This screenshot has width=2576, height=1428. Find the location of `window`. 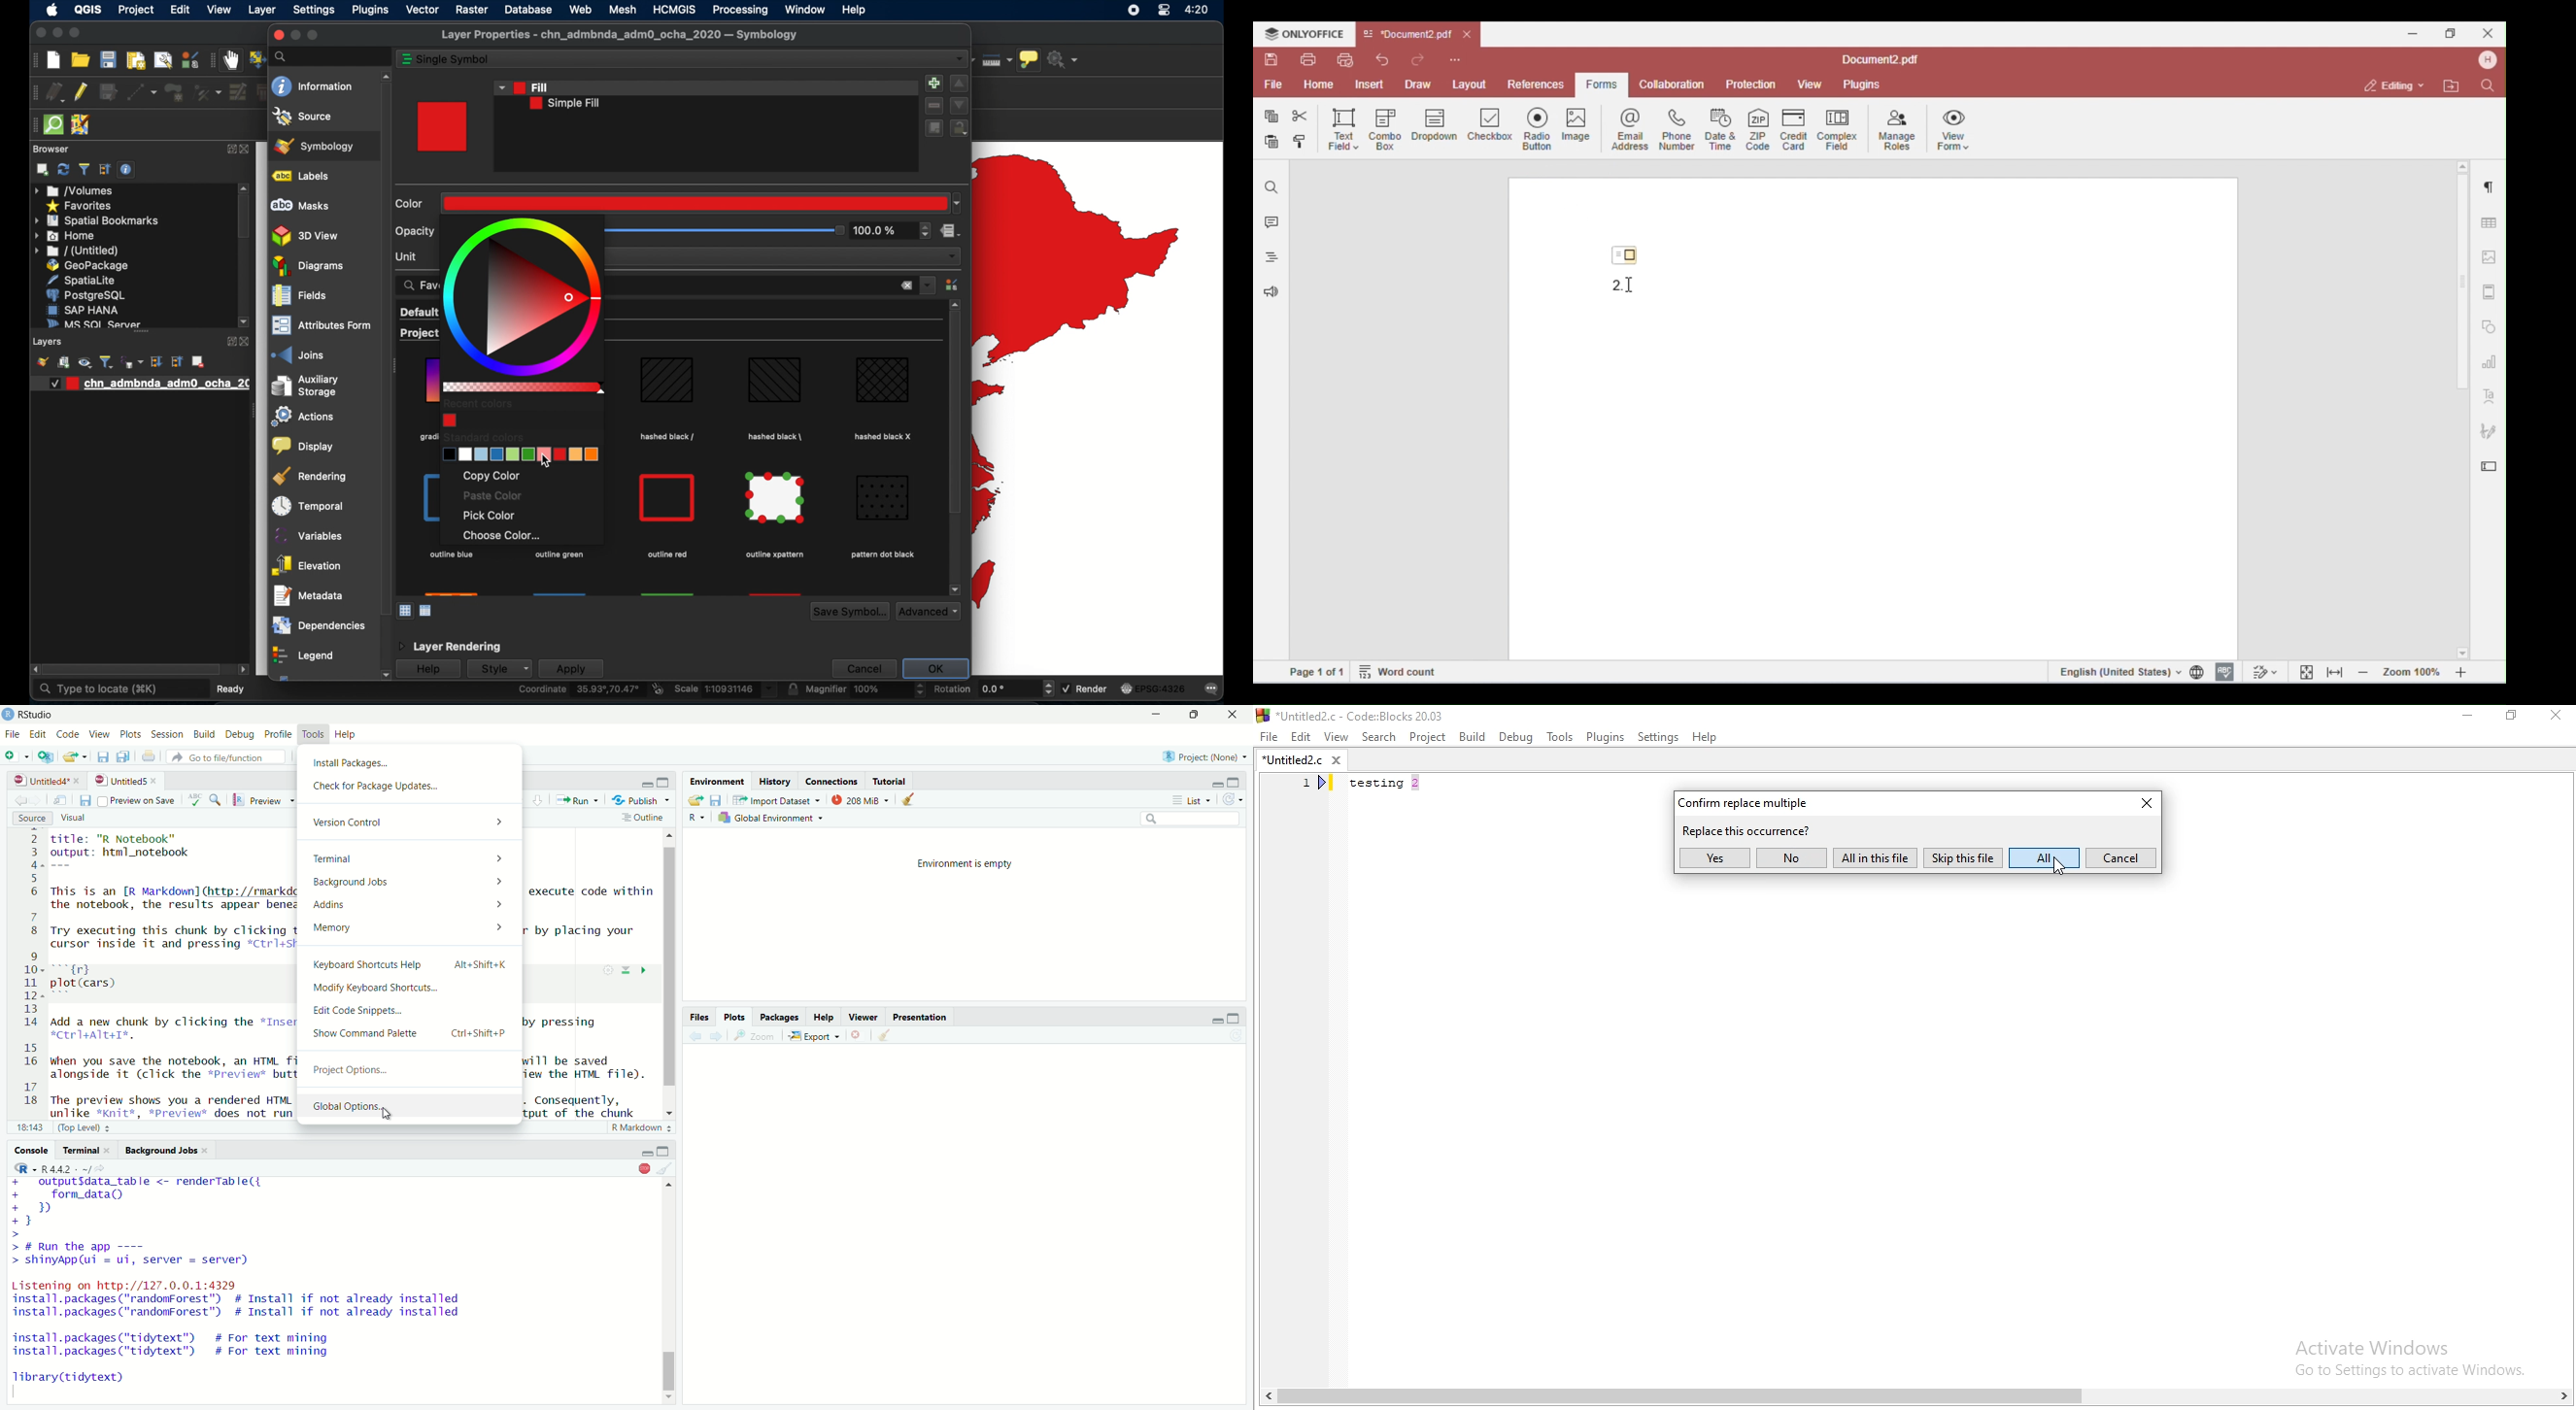

window is located at coordinates (806, 9).